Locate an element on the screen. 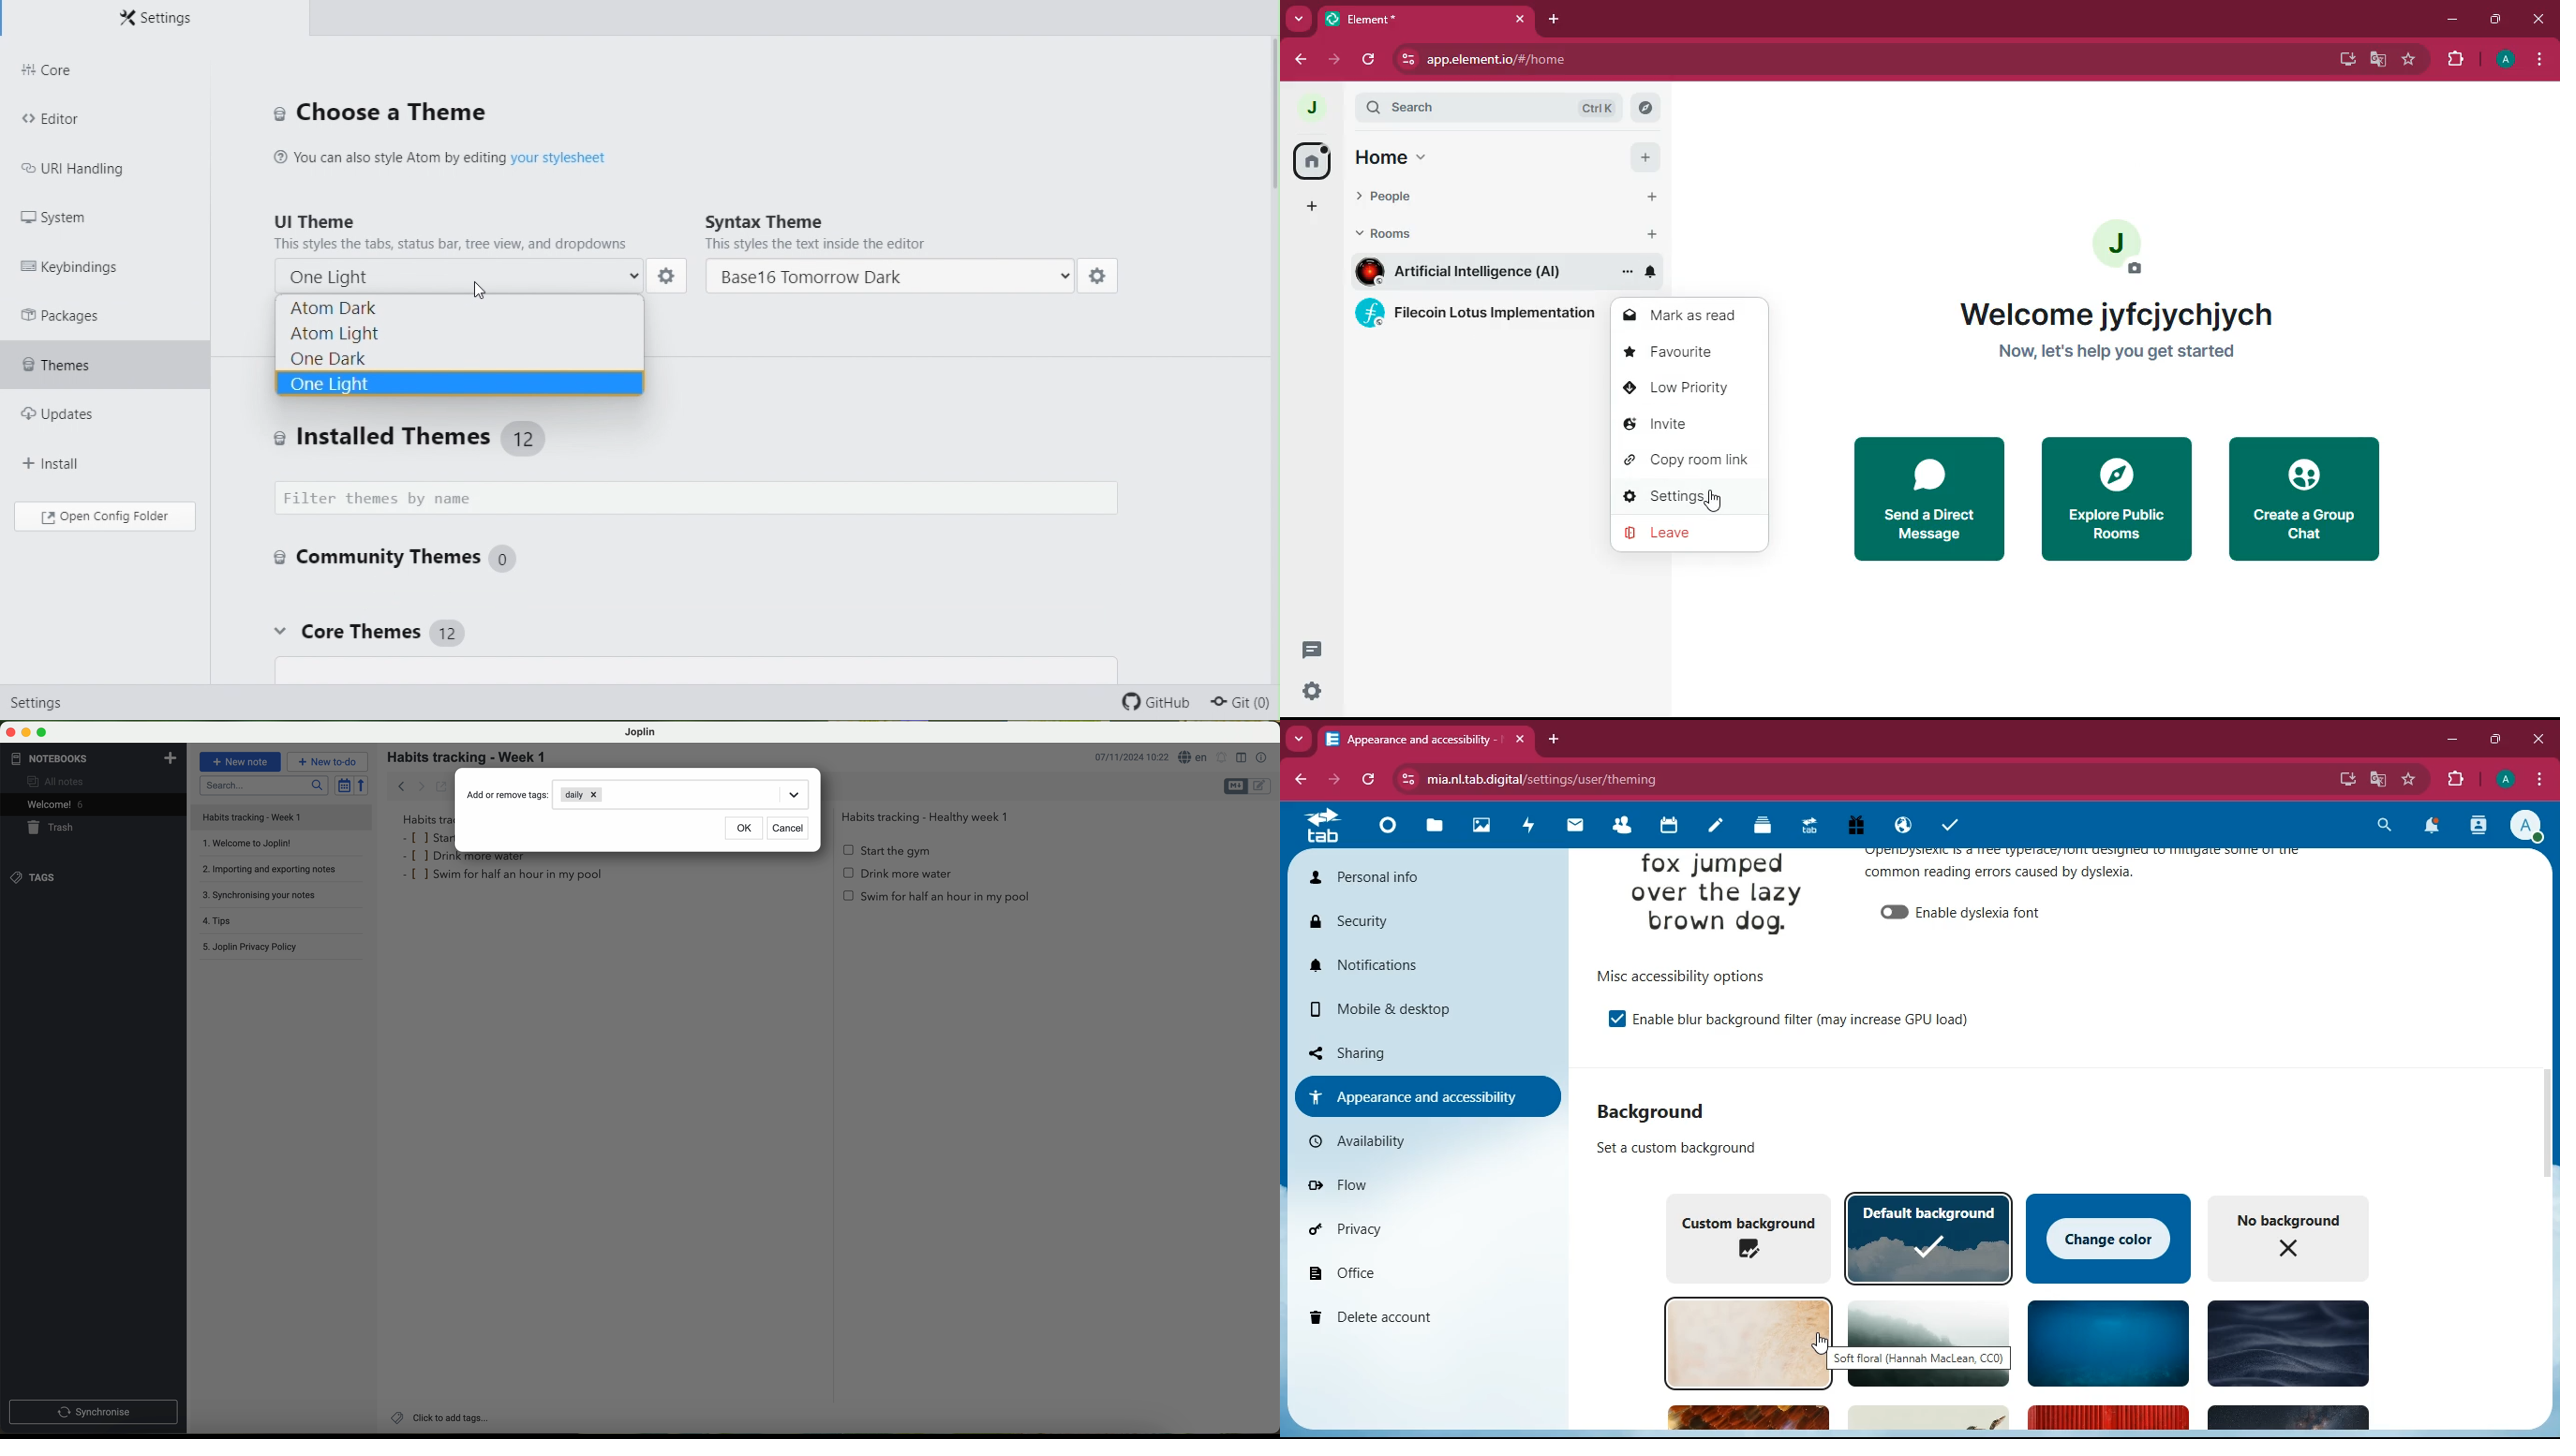 Image resolution: width=2576 pixels, height=1456 pixels. home is located at coordinates (1388, 827).